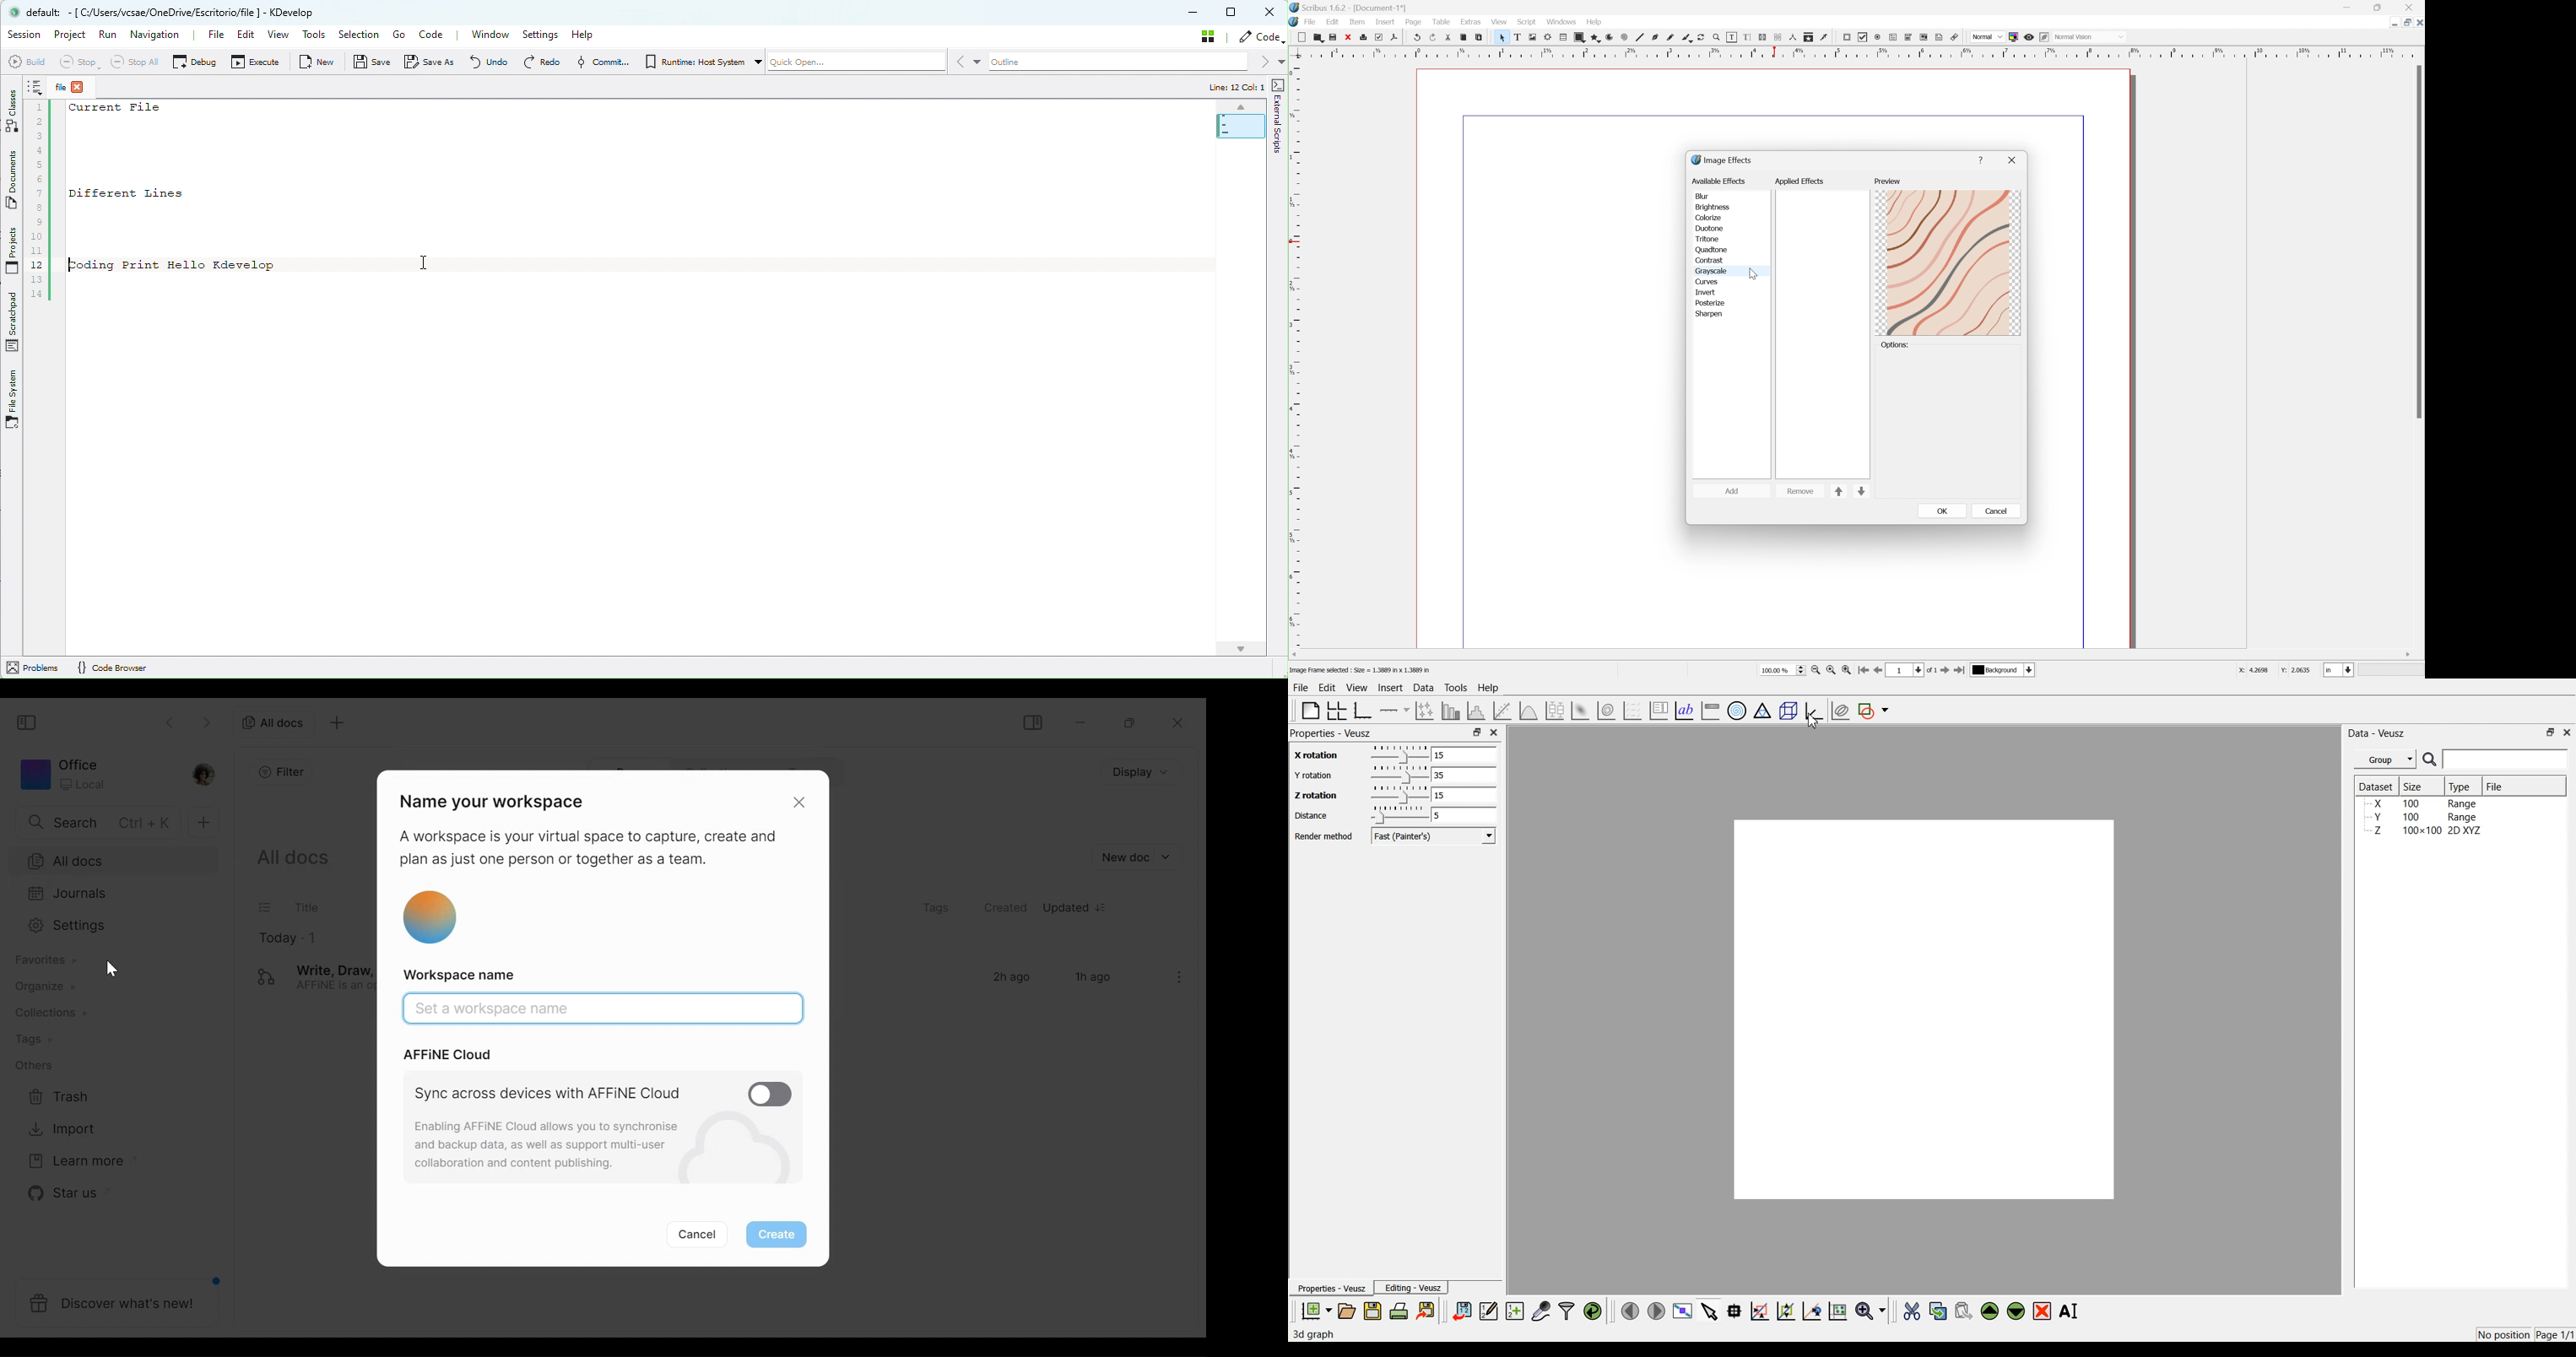 This screenshot has height=1372, width=2576. What do you see at coordinates (2551, 732) in the screenshot?
I see `Maximize` at bounding box center [2551, 732].